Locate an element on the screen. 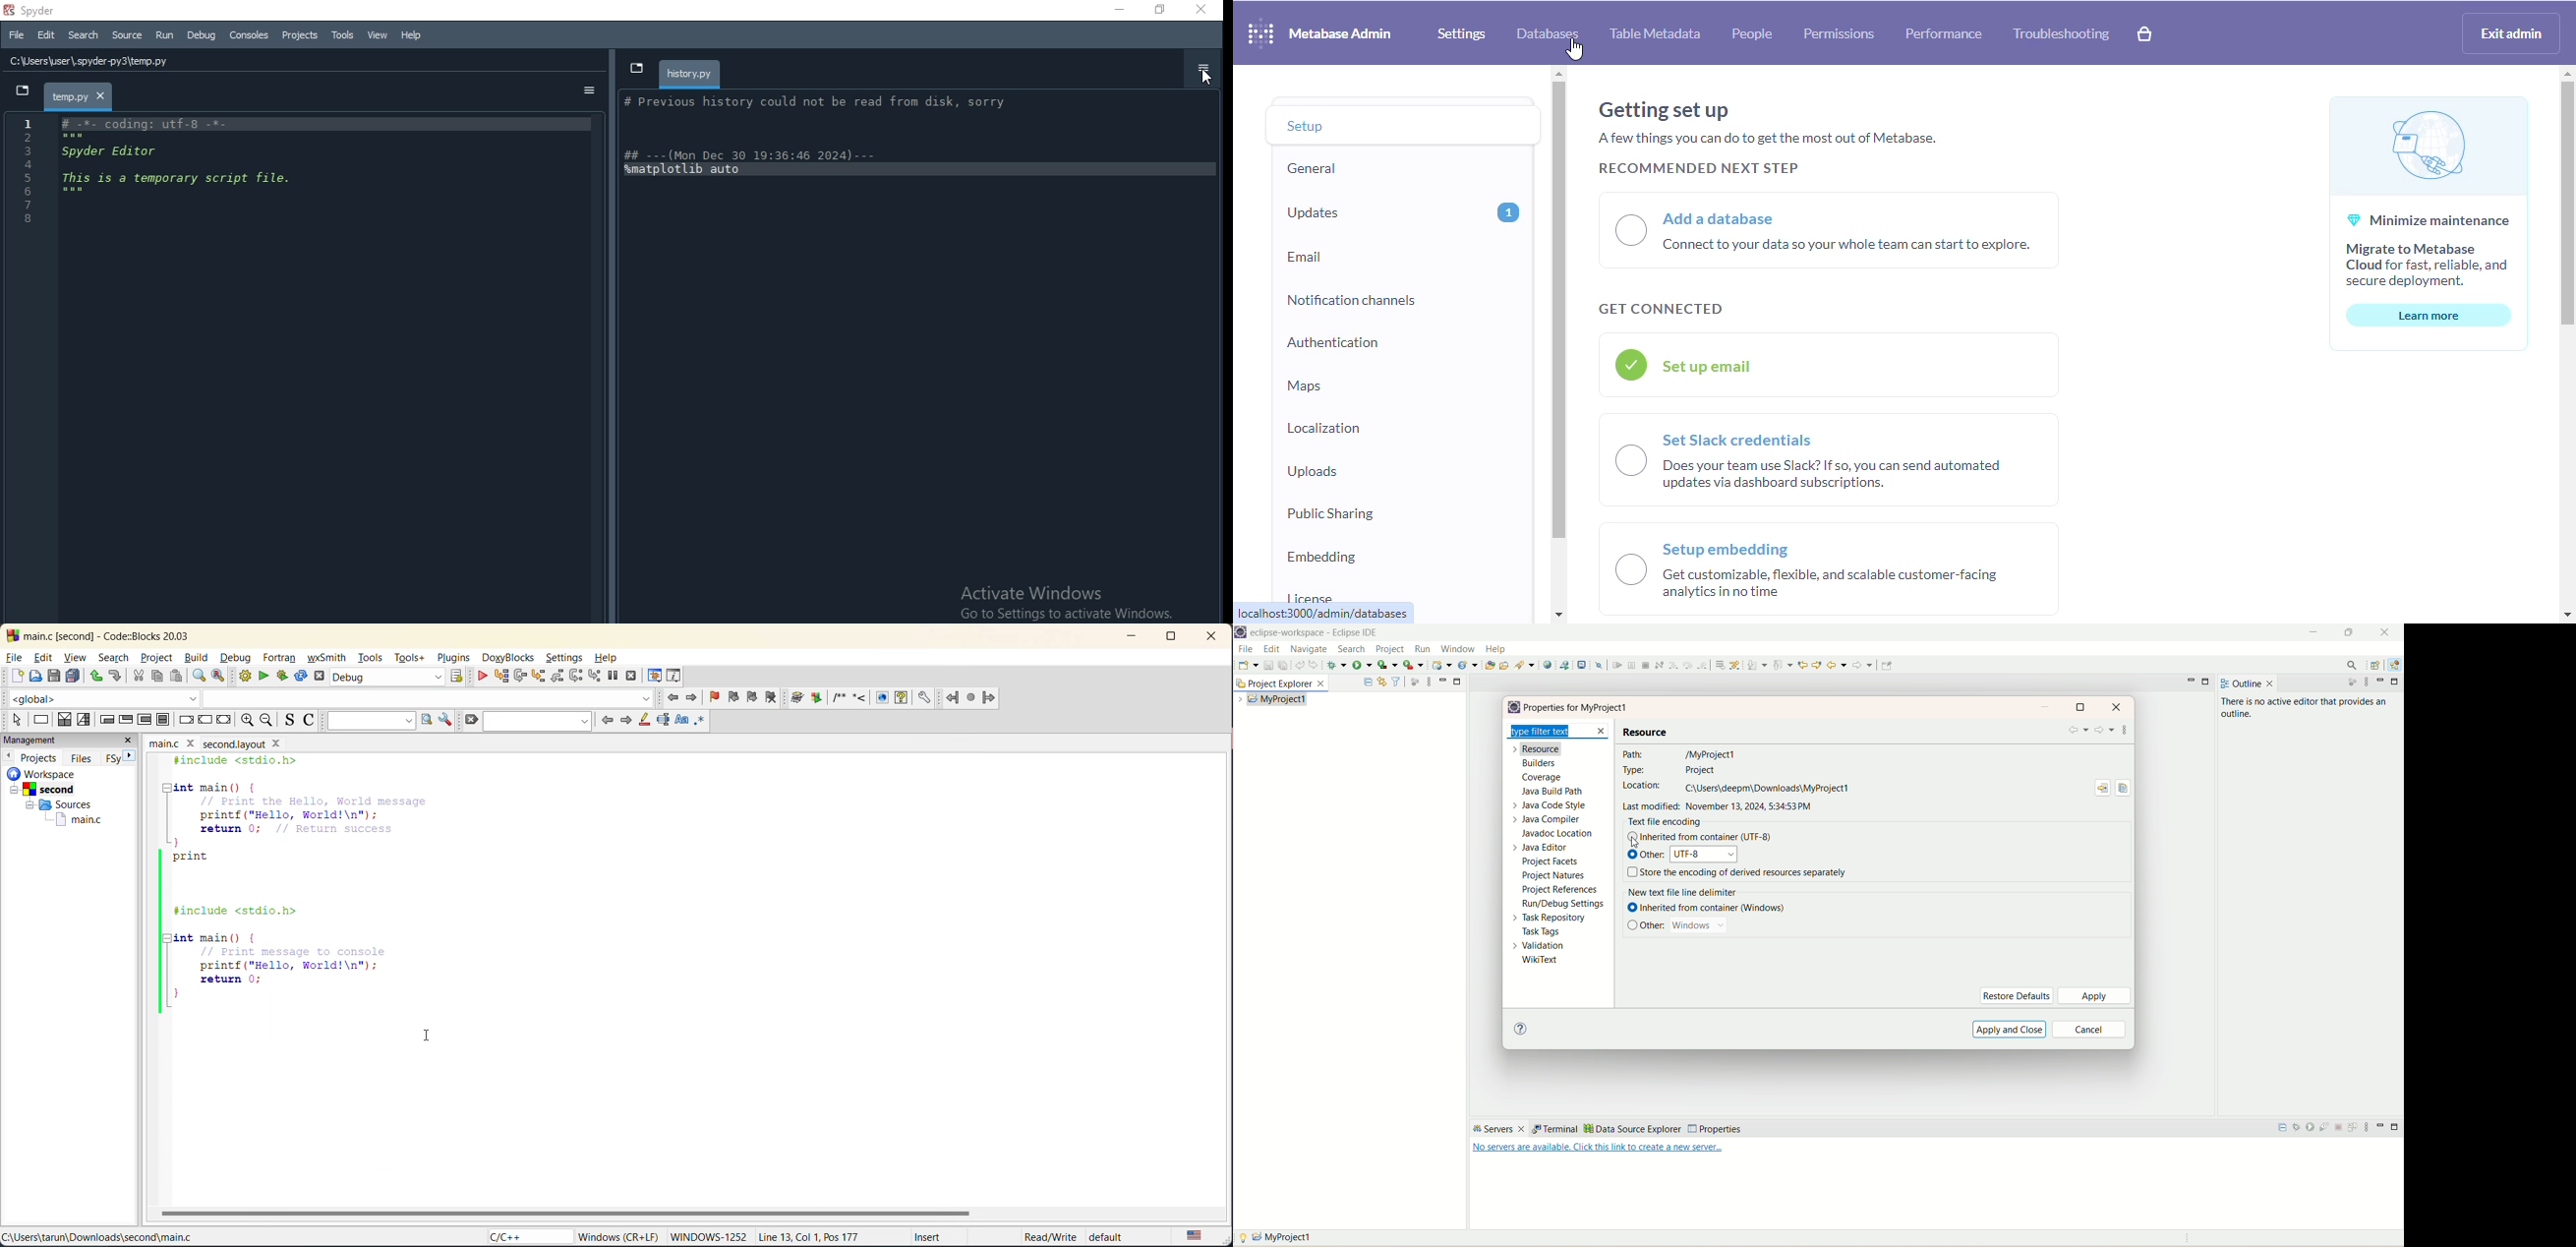 This screenshot has width=2576, height=1260. build and run is located at coordinates (287, 675).